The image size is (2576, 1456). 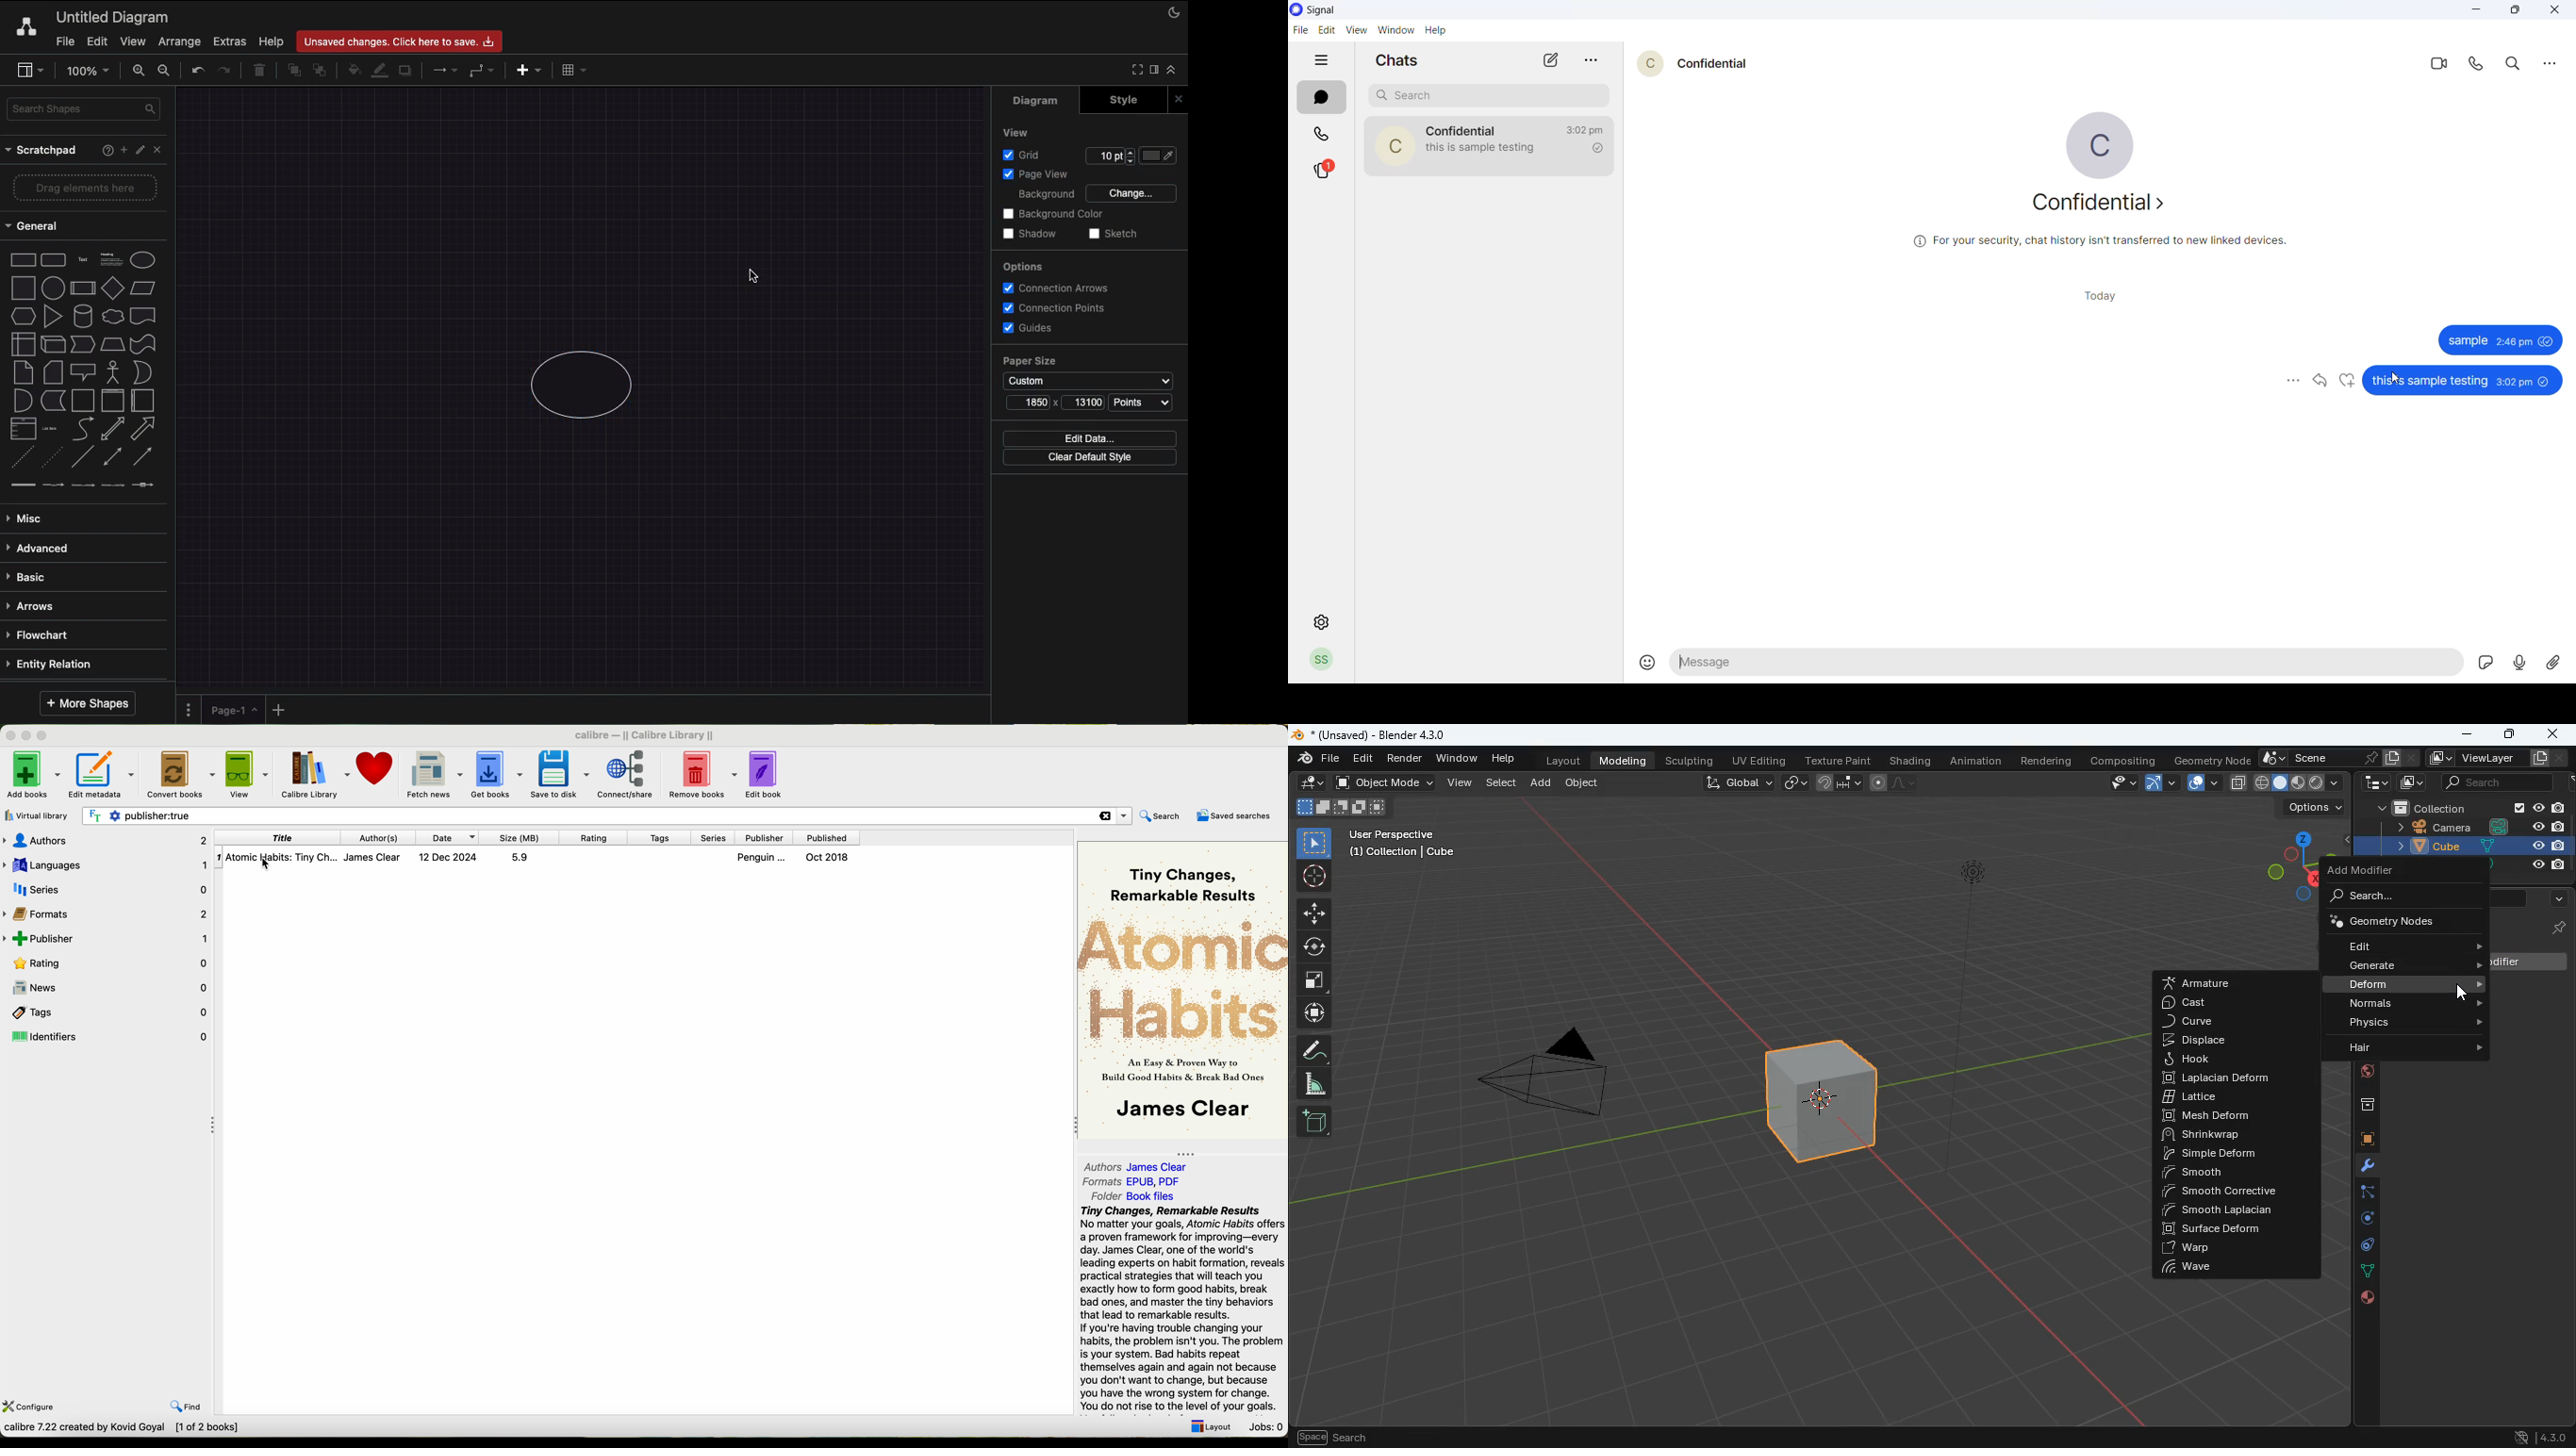 I want to click on Page view, so click(x=1033, y=175).